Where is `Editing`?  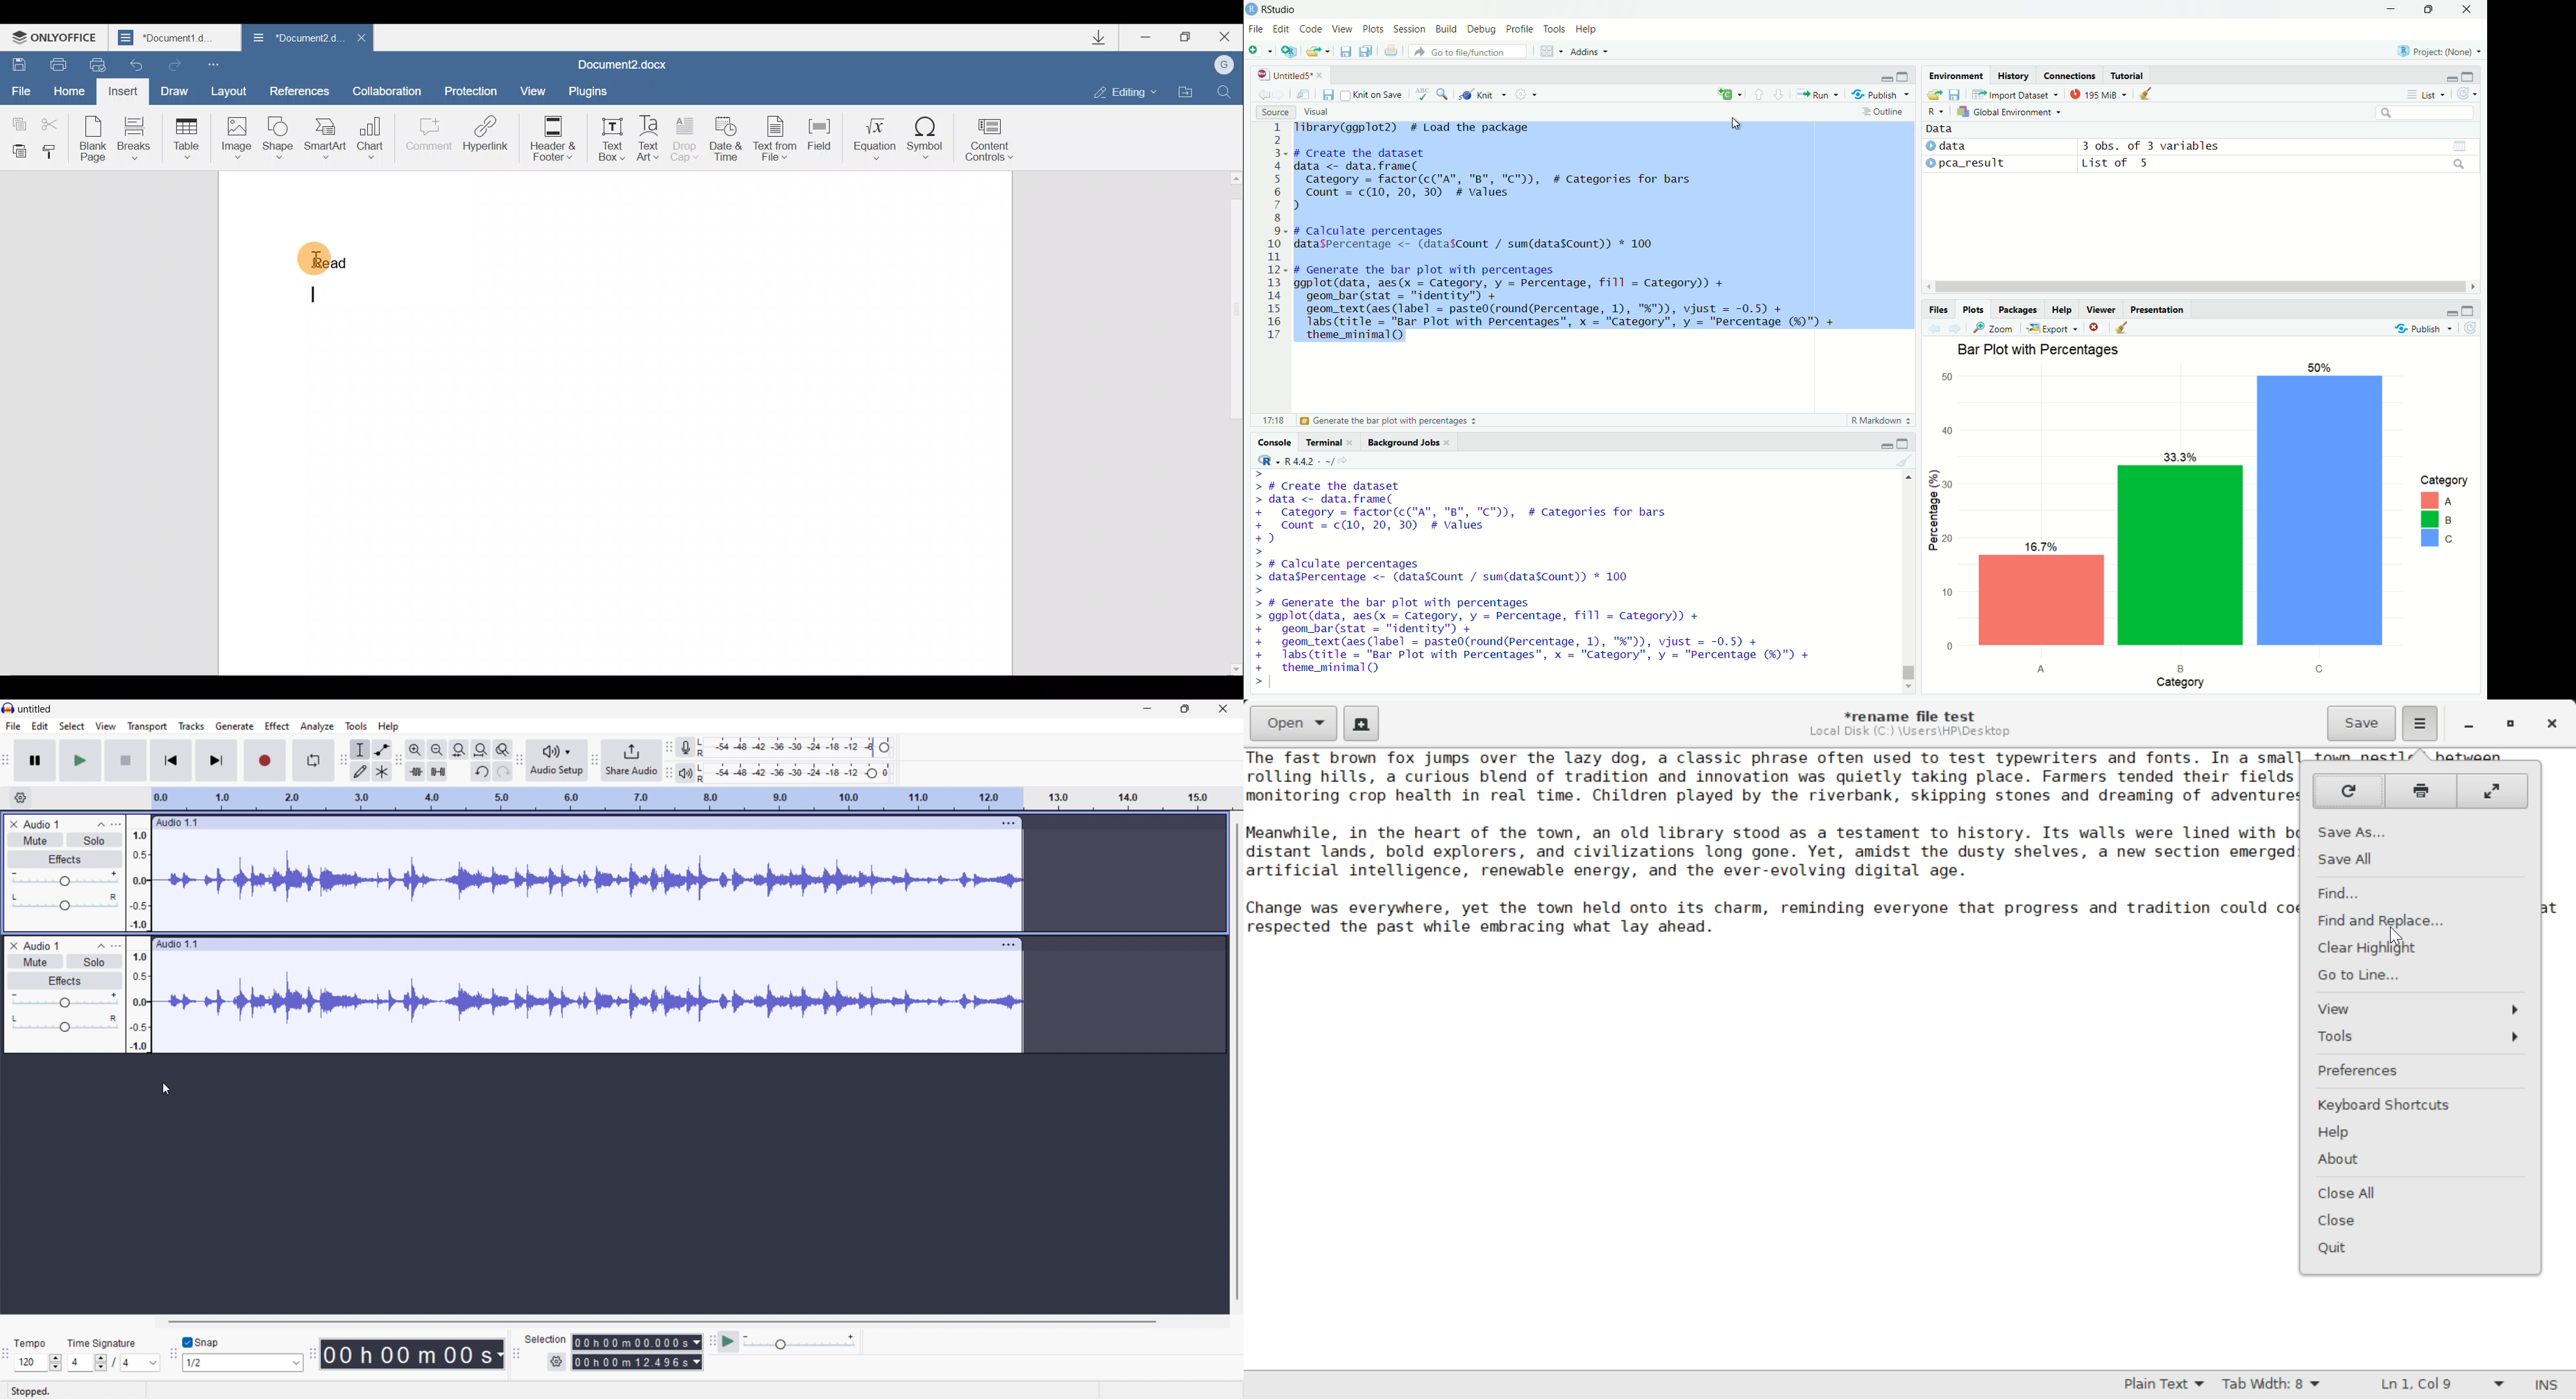 Editing is located at coordinates (1130, 92).